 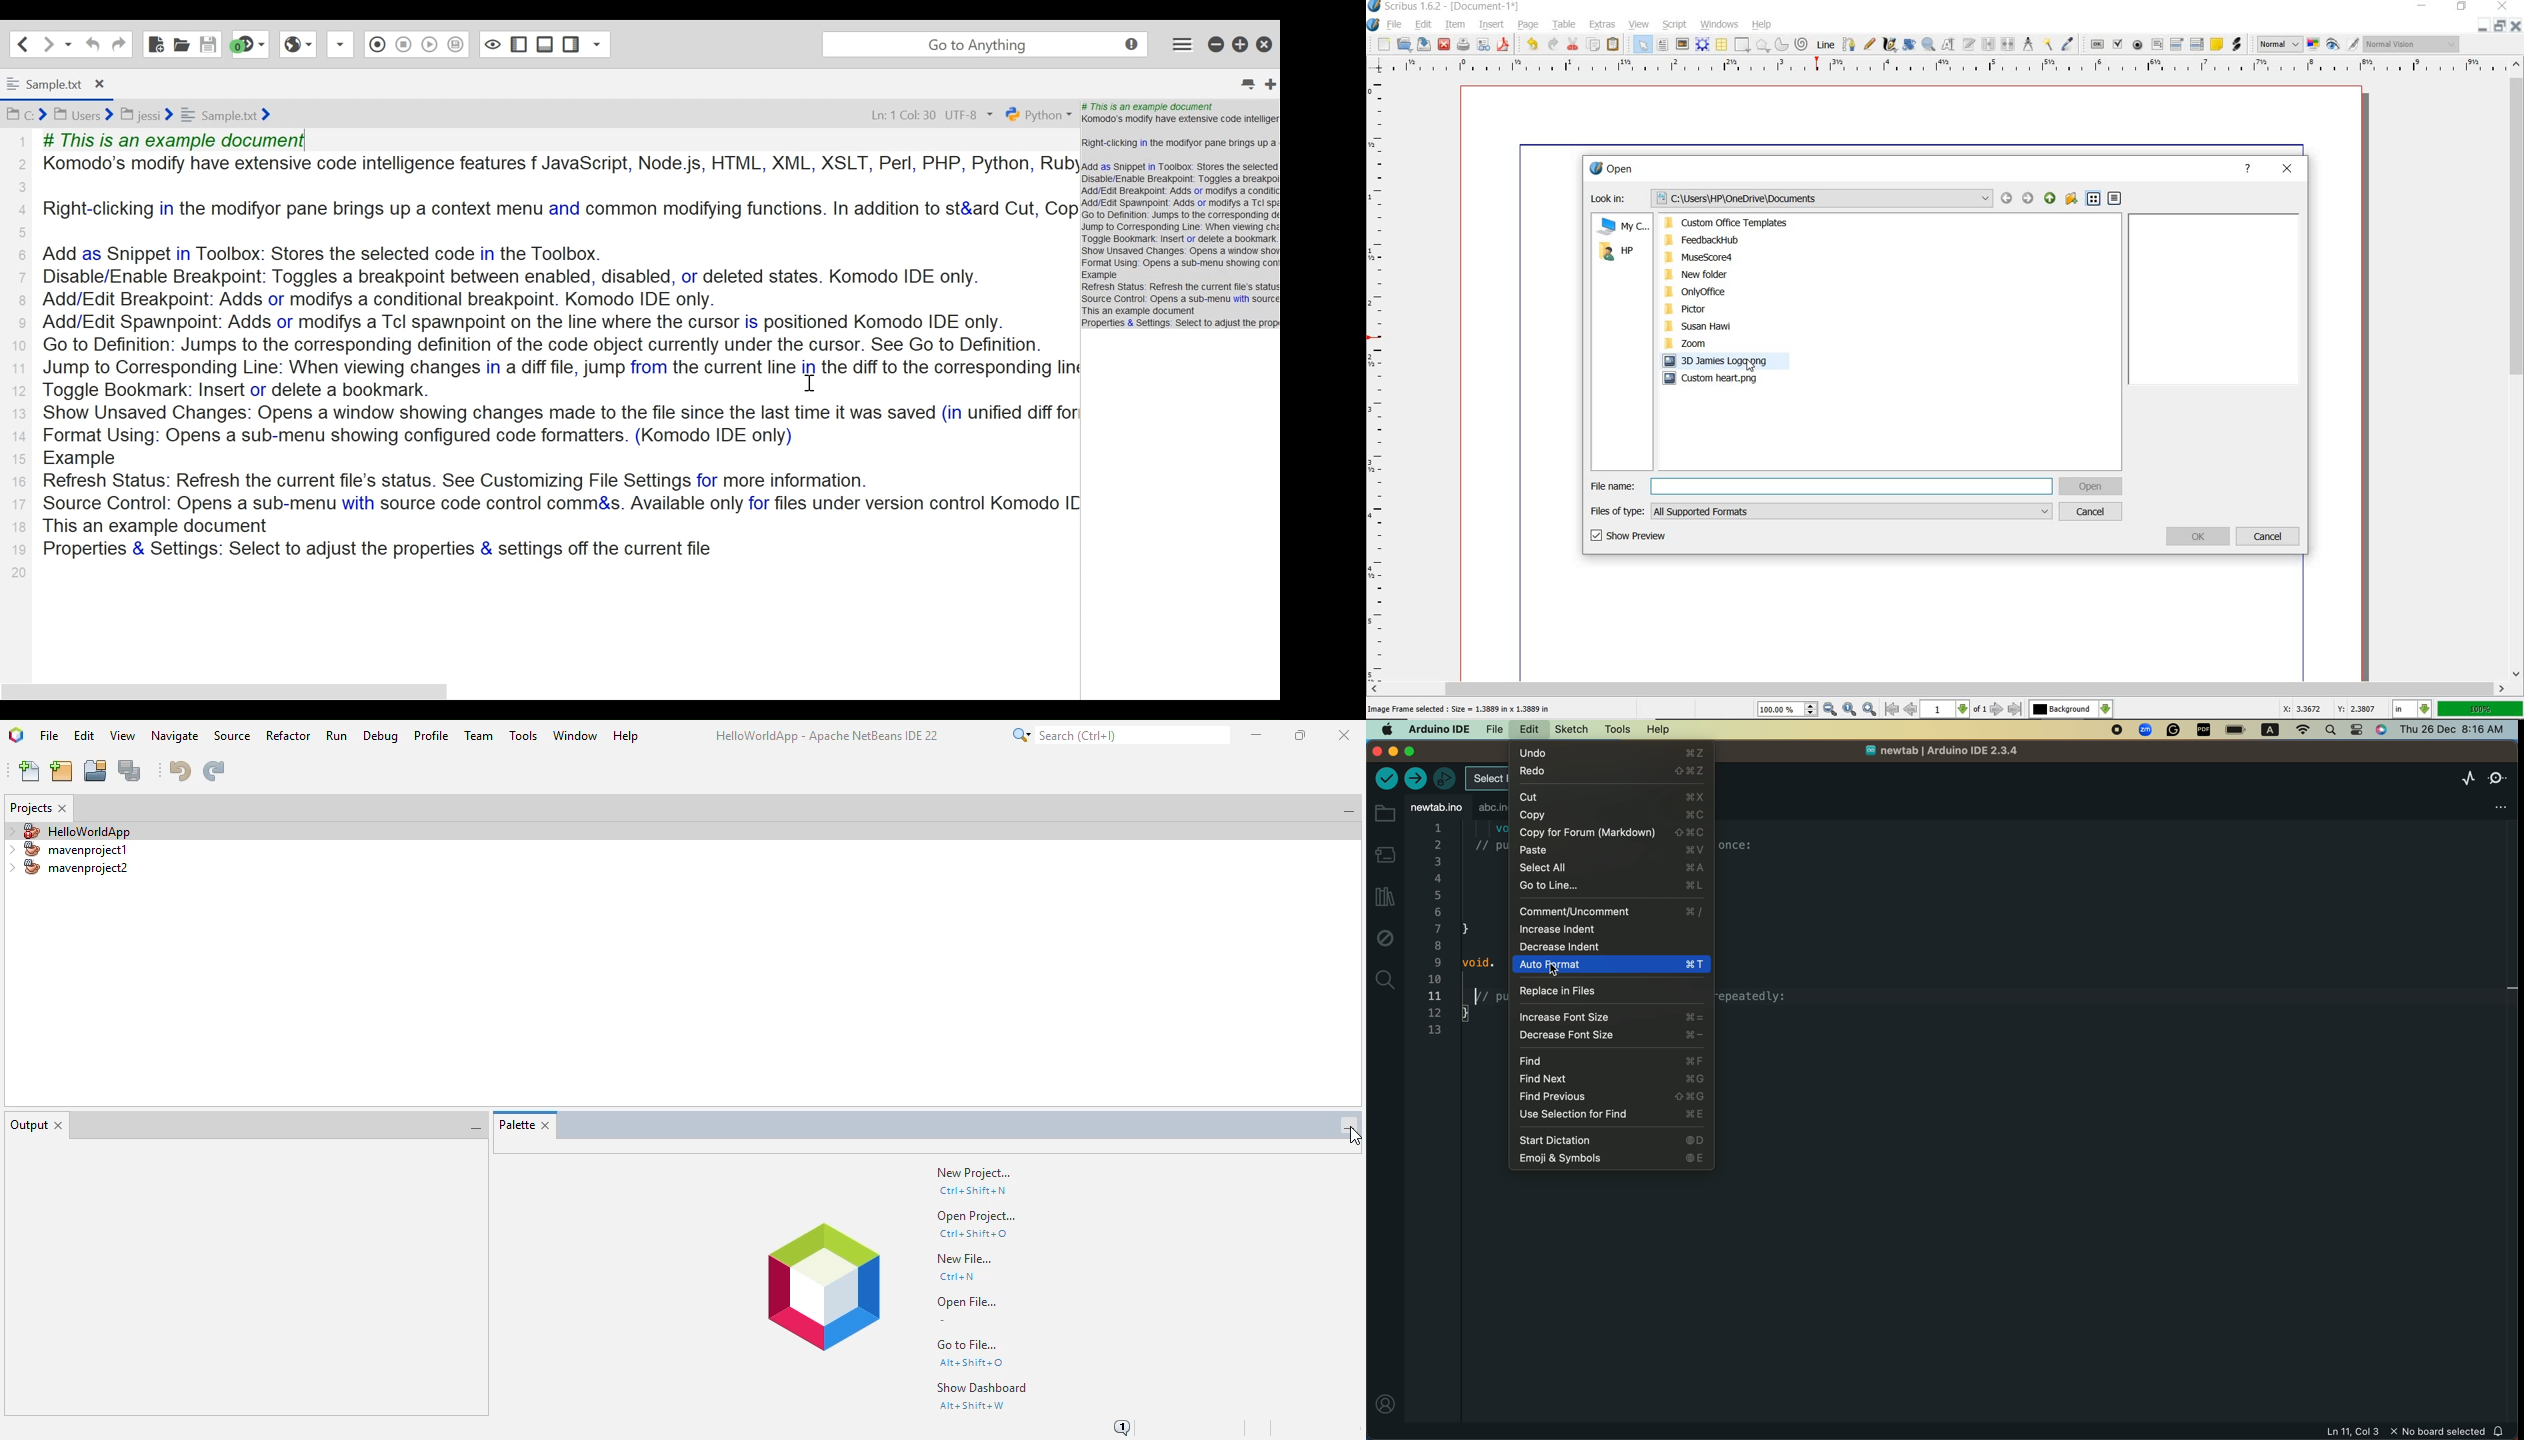 I want to click on # This is an example document

Komodo’s modify have extensive code intelligence features f JavaScript, Node js, HTML, XML, XSLT, Perl, PHP, Python, Ruby, & Tcl. Komodo provi
Right-clicking in the modifyor pane brings up a context menu and common modifying functions. In addition to st&ard Cut, Copy, Paste, Select All, &
Add as Snippet in Toolbox: Stores the selected code in the Toolbox.

Disable/Enable Breakpoint: Toggles a breakpoint between enabled, disabled, or deleted states. Komodo IDE only.

Add/Edit Breakpoint: Adds or modifys a conditional breakpoint. Komodo IDE only.

Add/Edit Spawnpoint: Adds or modifys a Tcl spawnpoint on the line where the cursor is positioned Komodo IDE only.

Go to Definition: Jumps to the corresponding definition of the code object currently under the cursor. See Go to Definition.

Jump to Corresponding Line: When viewing changes in a diff file, jump from the current line in the diff to the corresponding line in the the source cod
Toggle Bookmark: Insert or delete a bookmark.

Show Unsaved Changes: Opens a window showing changes made to the file since the last time it was saved (in unified diff format). Press F8 to jump
Format Using: Opens a sub-menu showing configured code formatters. (Komodo IDE only)

Example

Refresh Status: Refresh the current file's status. See Customizing File Settings for more information.

Source Control: Opens a sub-menu with source code control comm&s. Available only for files under version control Komodo IDE only.

This an example document

Properties & Settings: Select to adjust the properties & settings off the current file, so click(x=548, y=344).